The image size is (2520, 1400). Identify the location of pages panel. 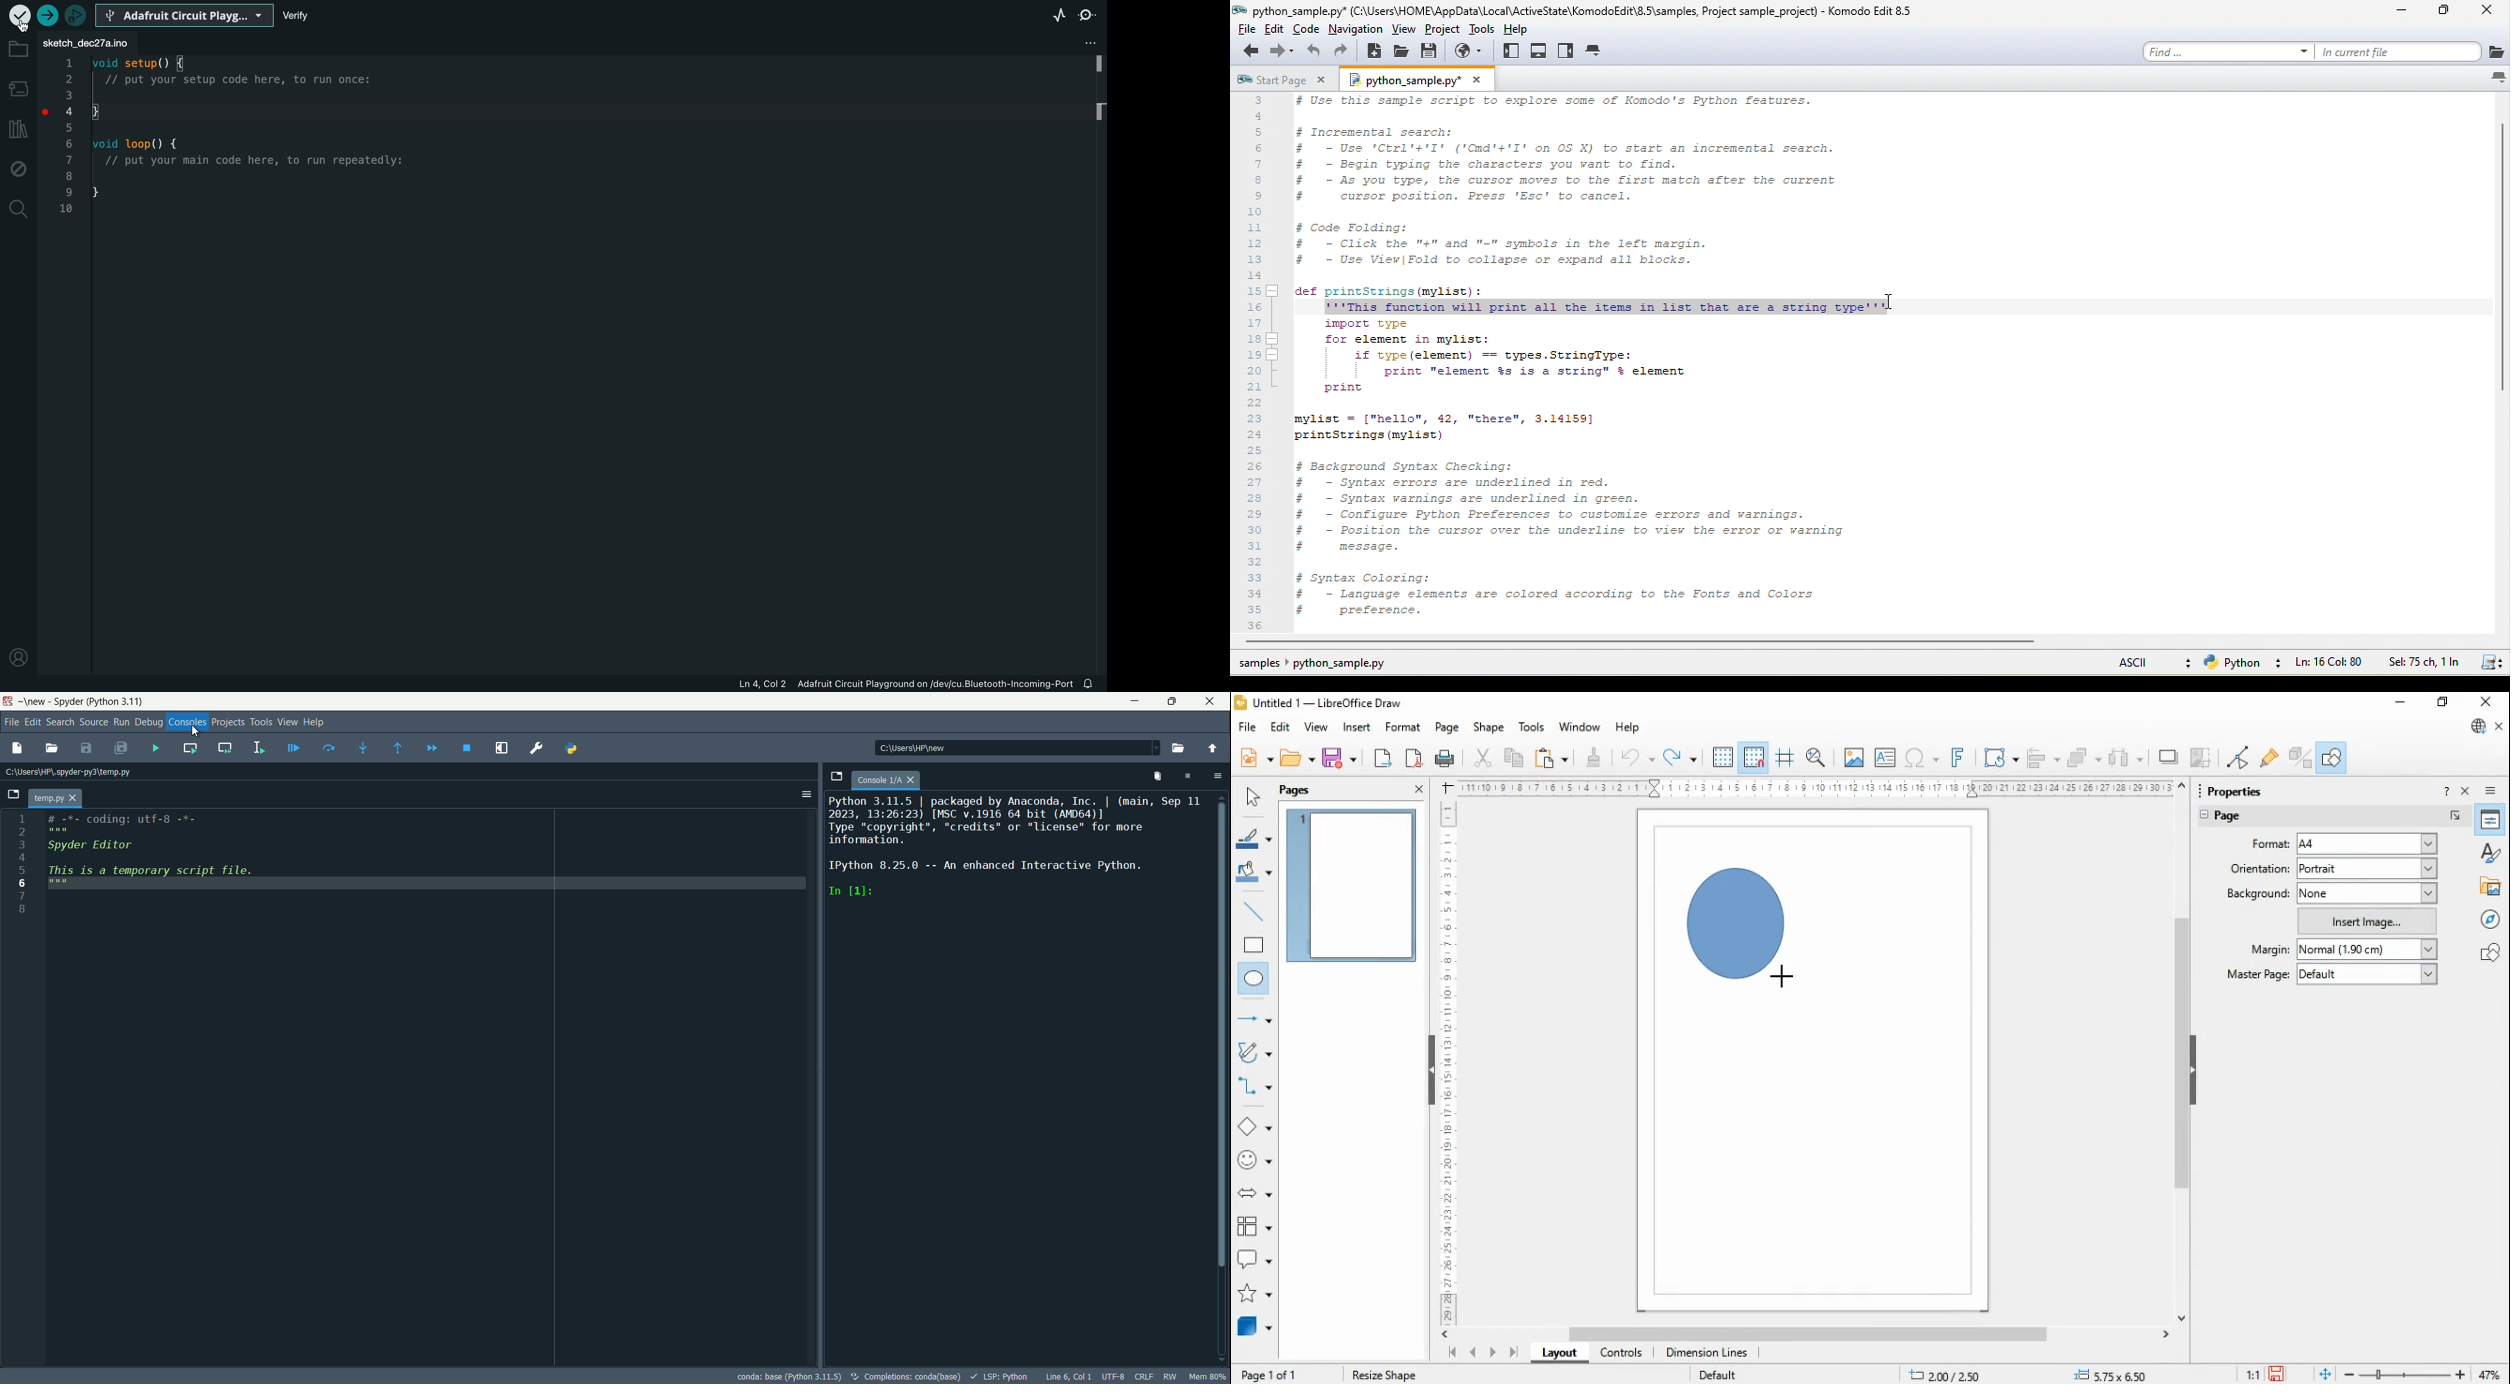
(1309, 790).